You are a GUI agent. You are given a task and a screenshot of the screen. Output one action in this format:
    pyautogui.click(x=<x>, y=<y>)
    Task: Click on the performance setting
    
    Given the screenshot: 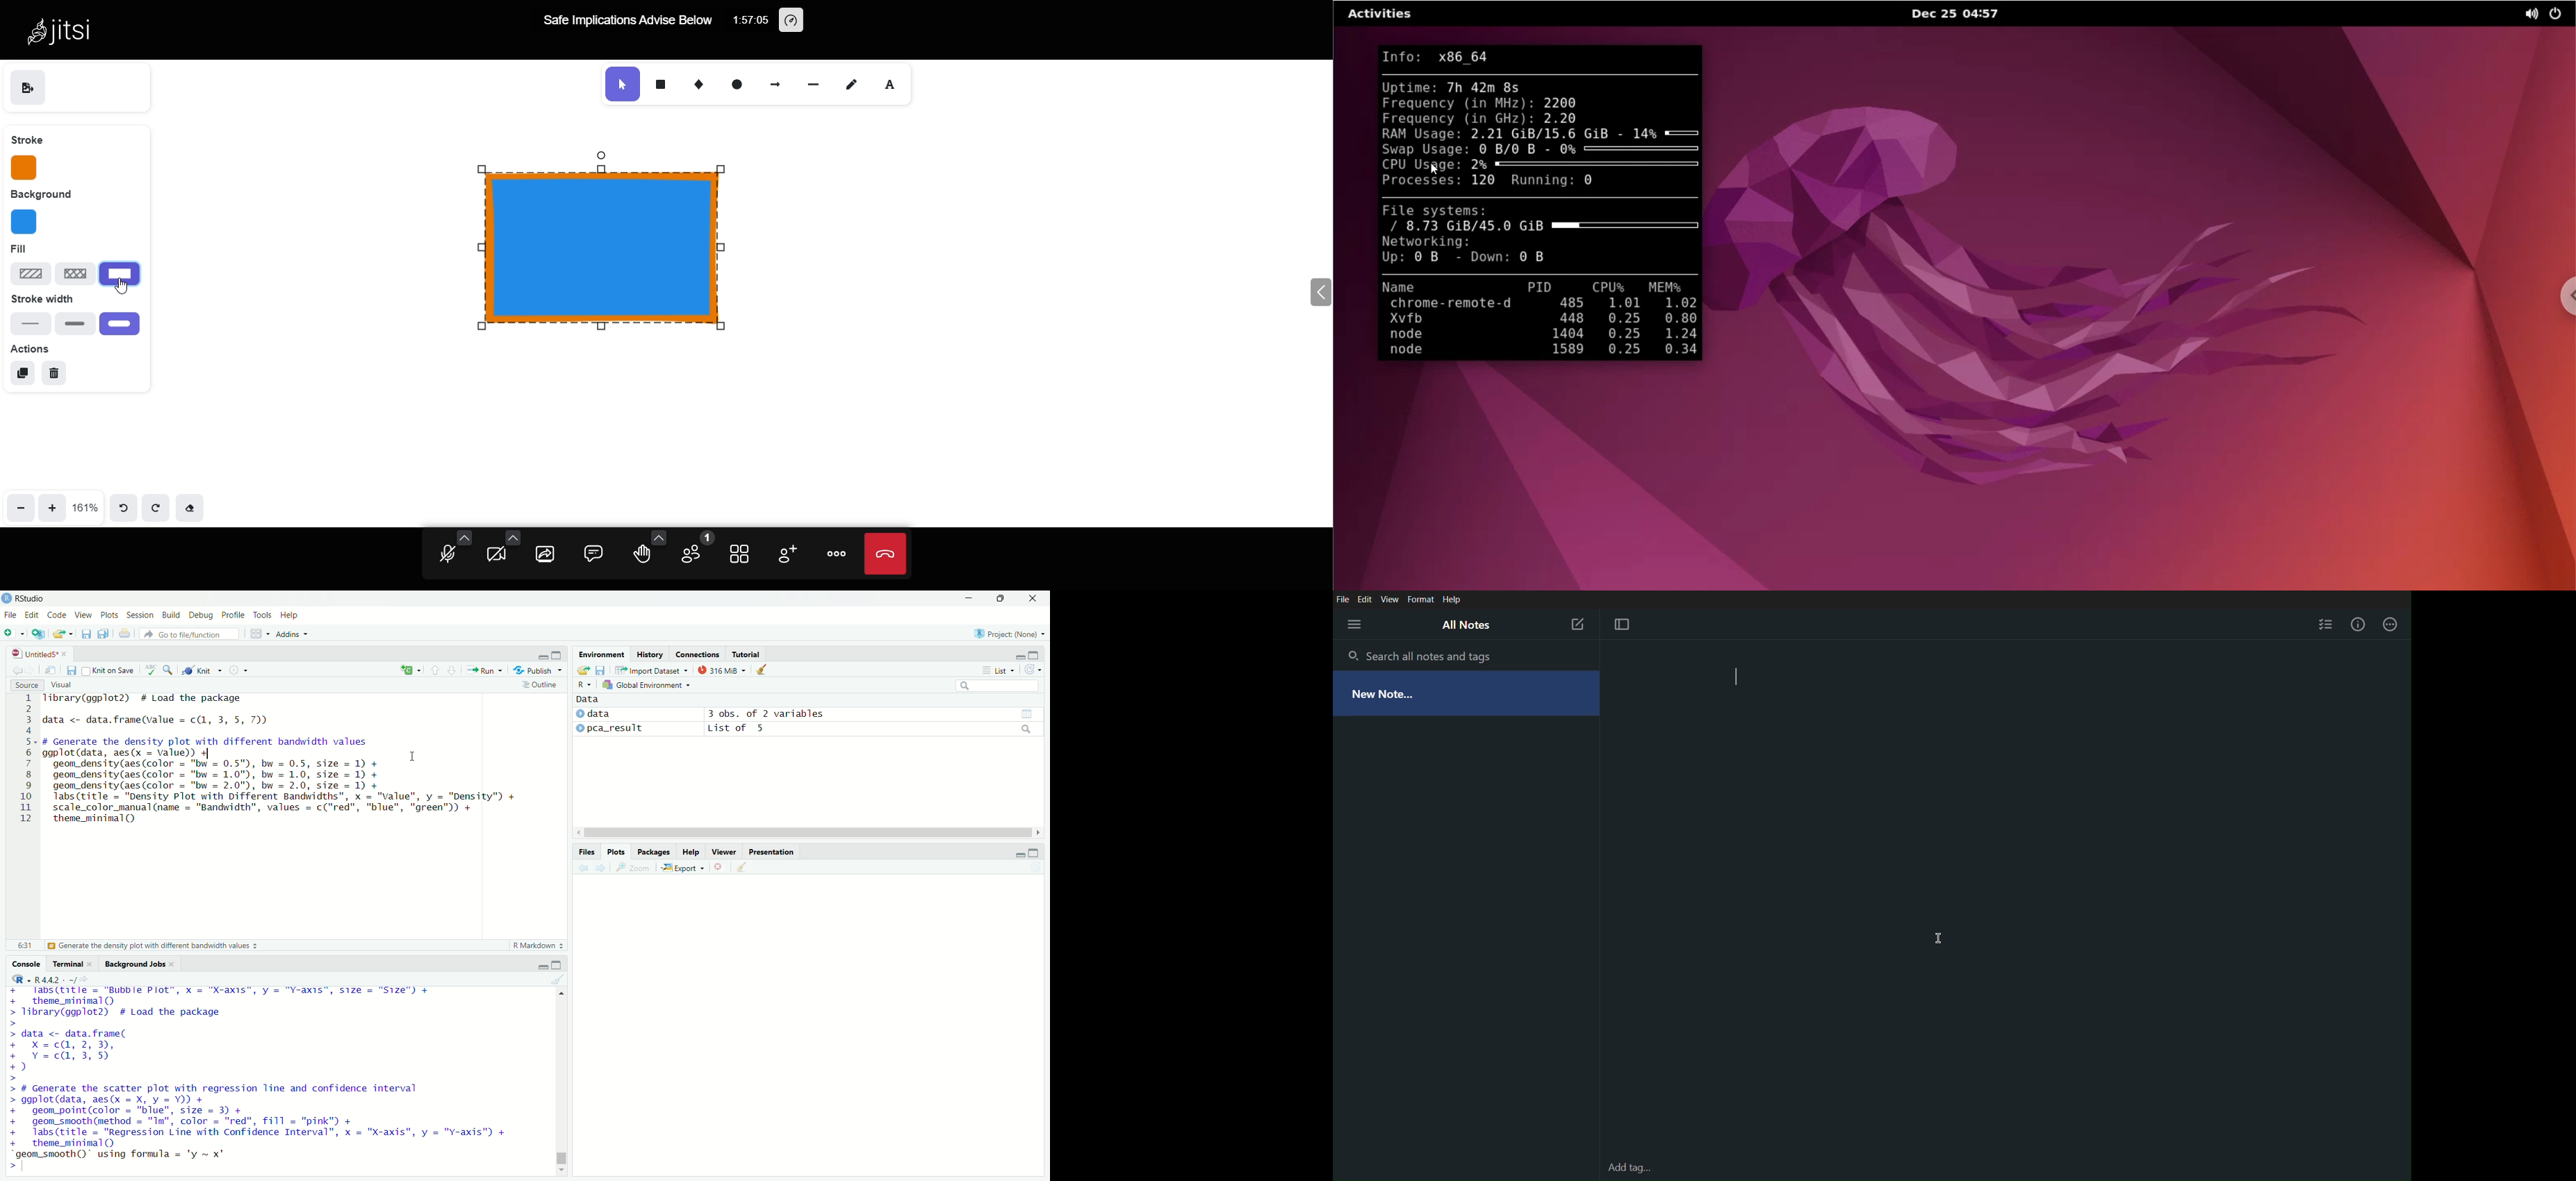 What is the action you would take?
    pyautogui.click(x=800, y=20)
    